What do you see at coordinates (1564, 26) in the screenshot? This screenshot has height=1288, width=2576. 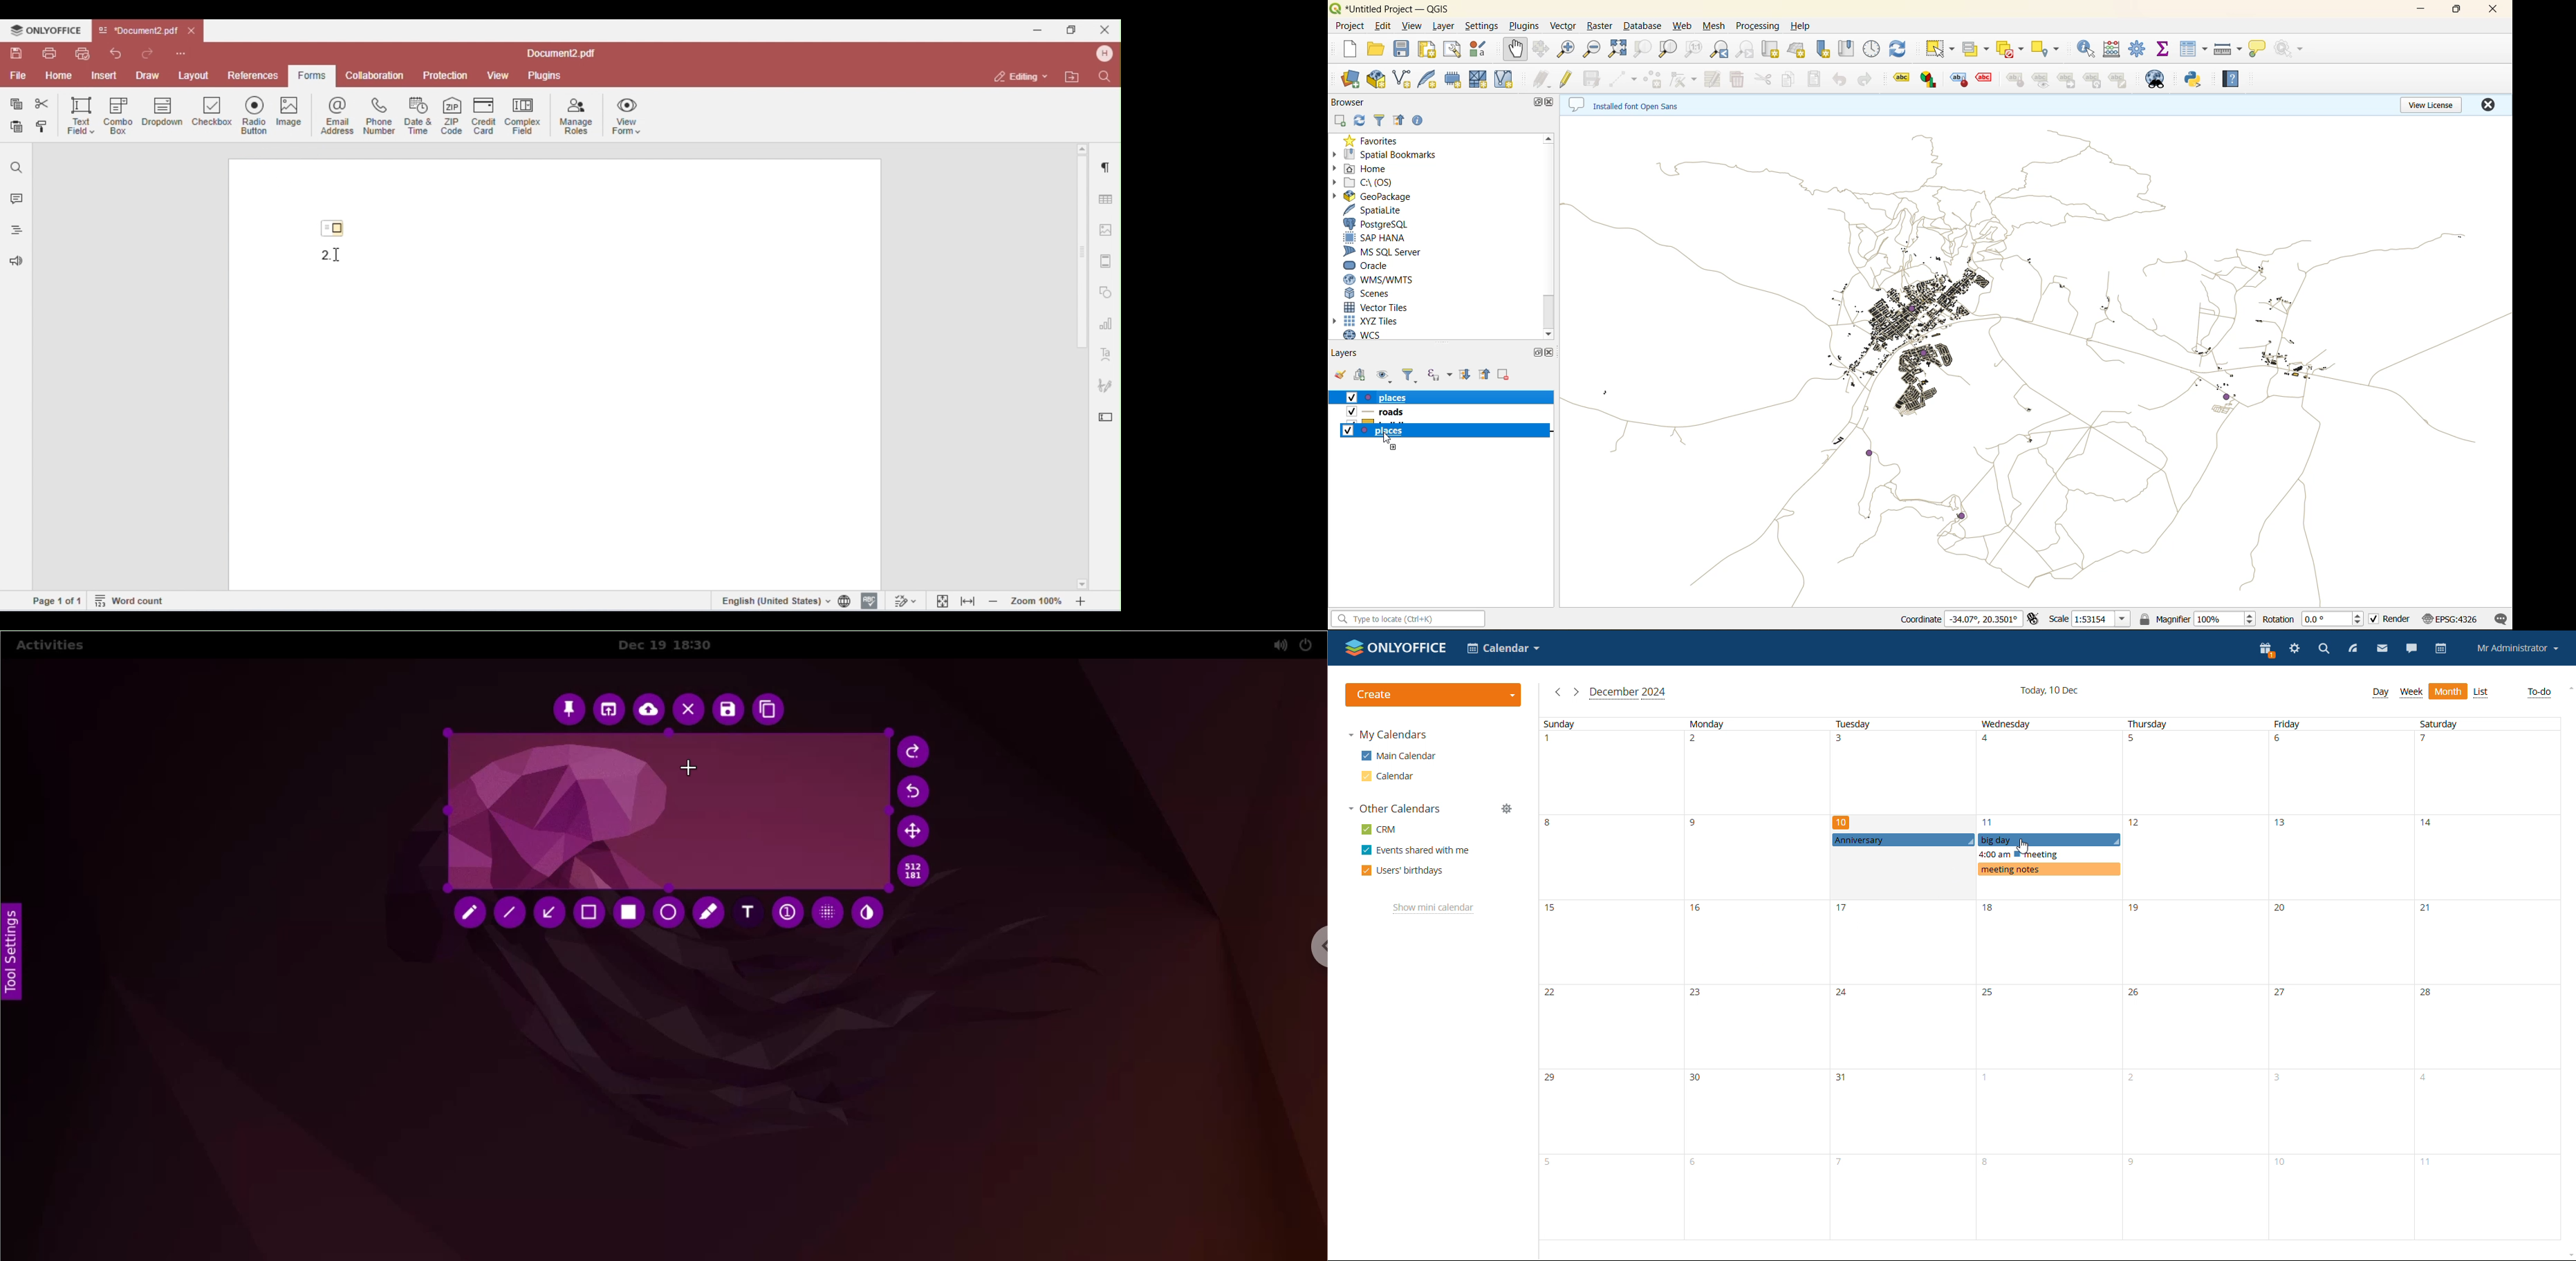 I see `vector` at bounding box center [1564, 26].